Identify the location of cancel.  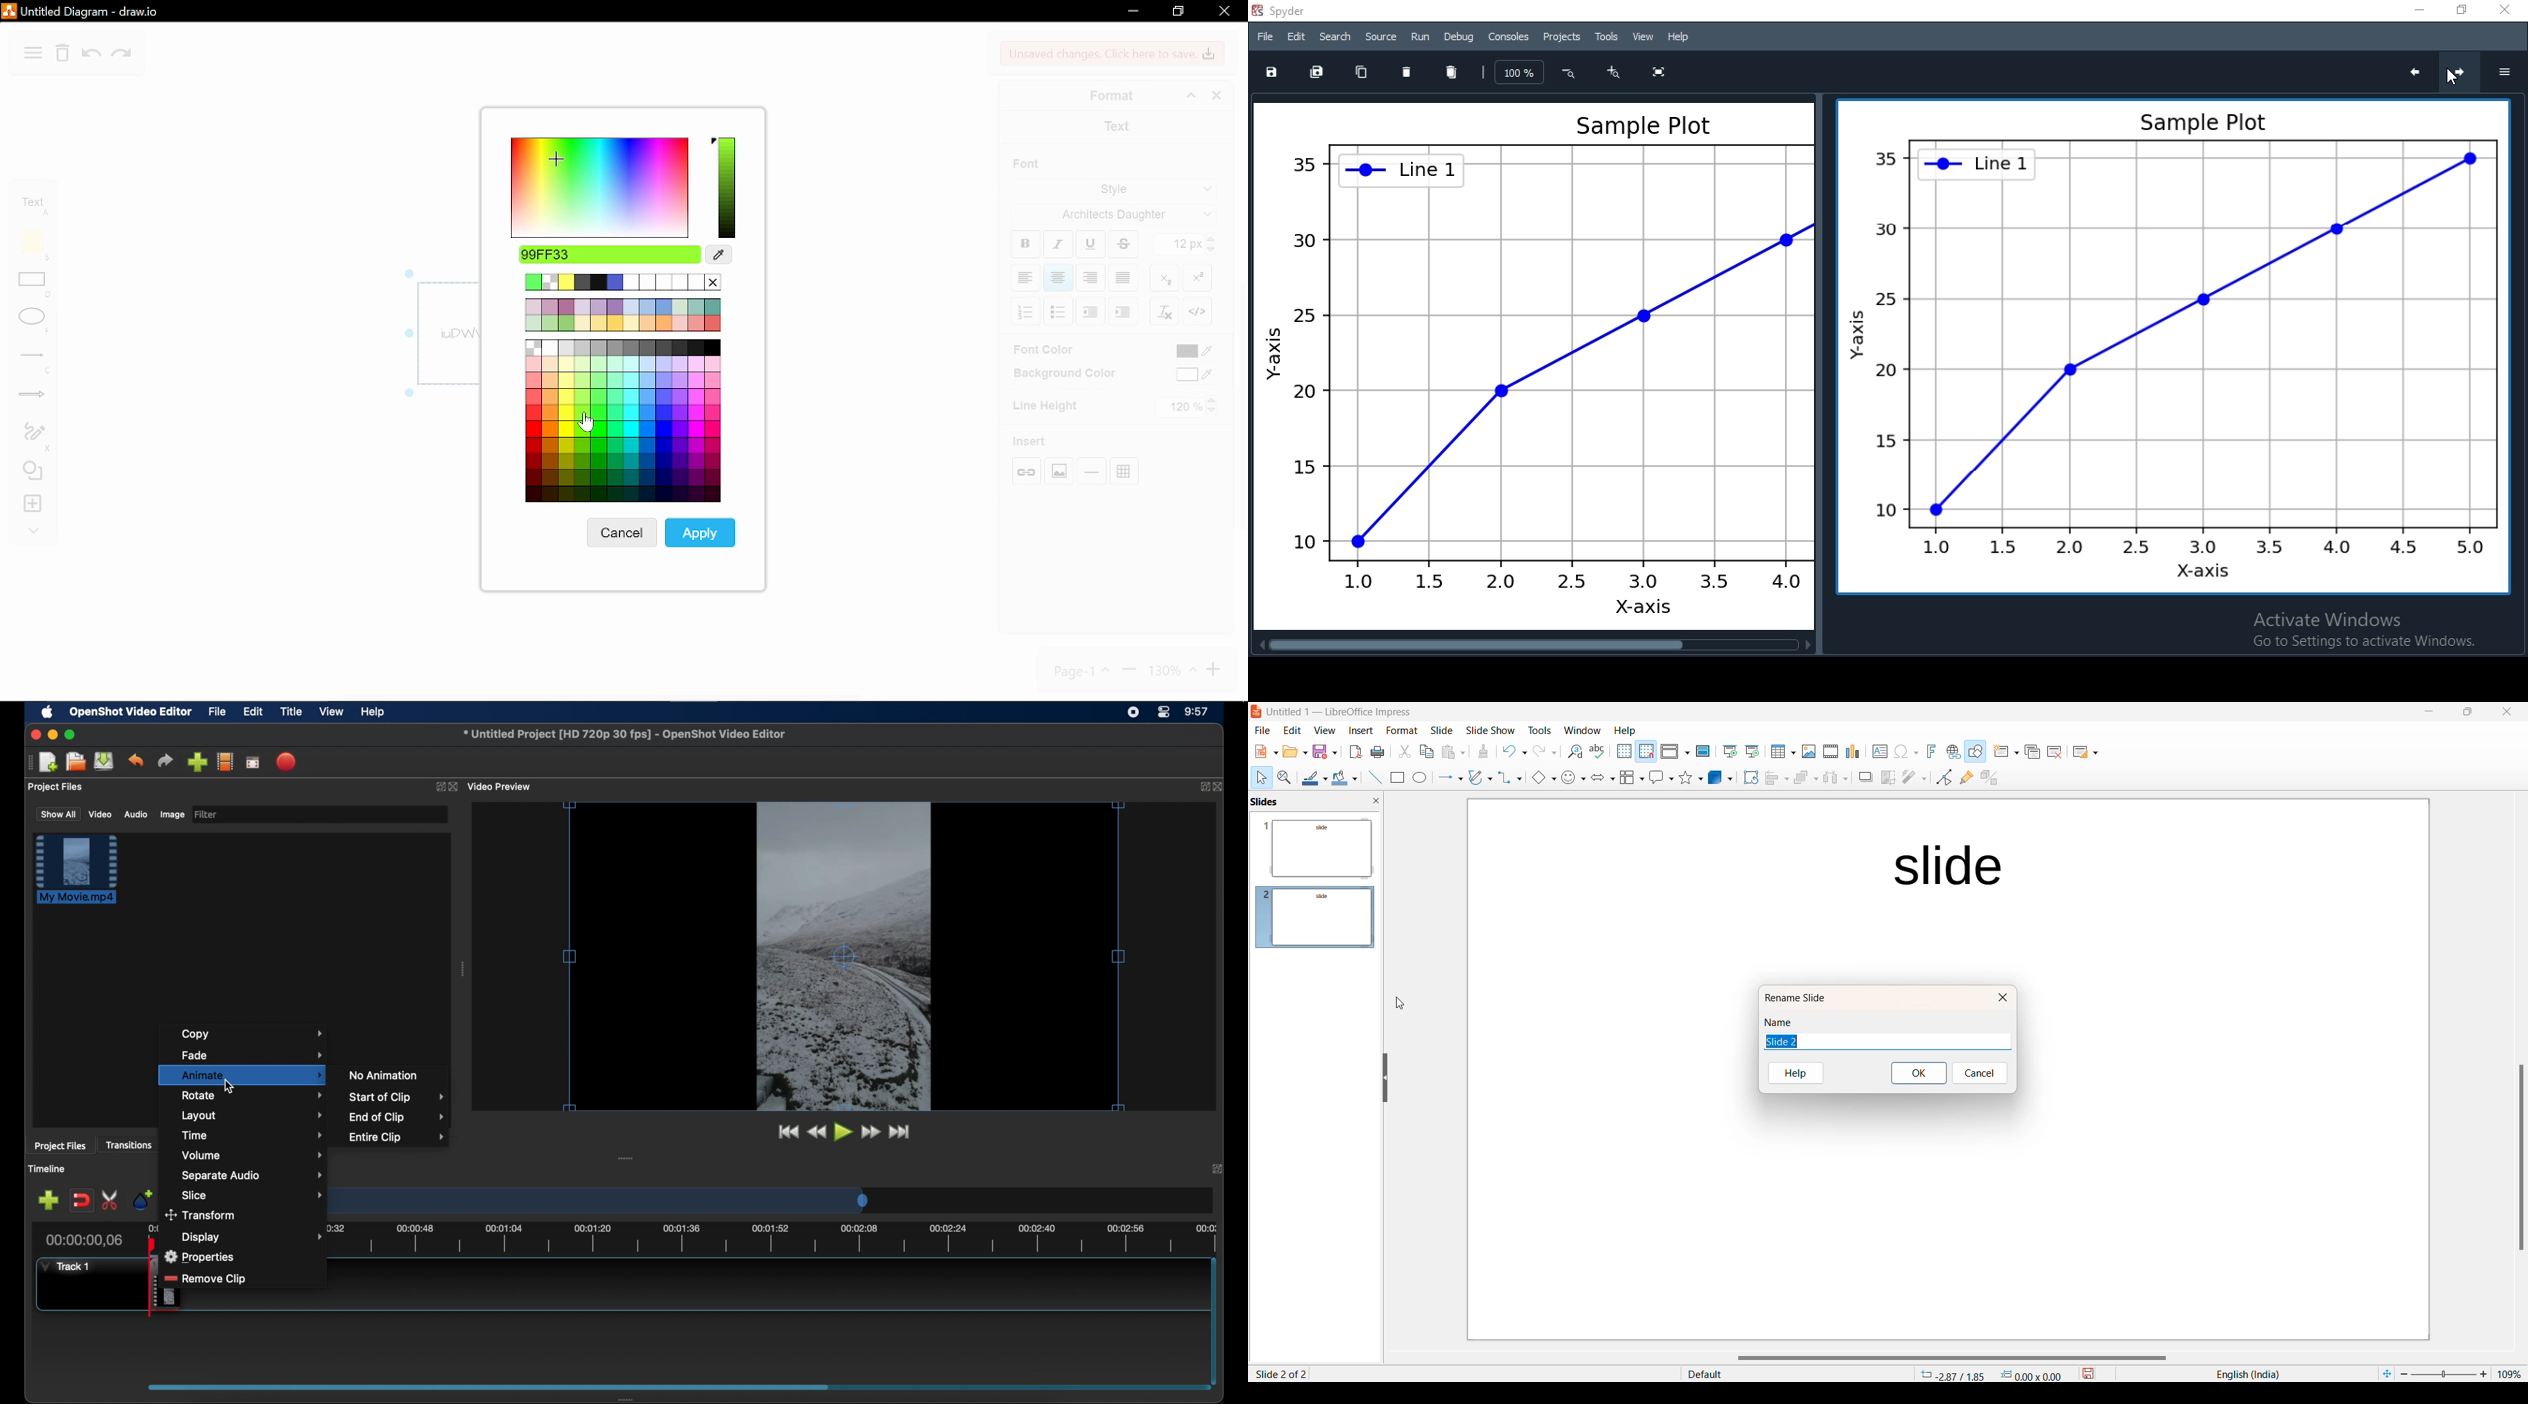
(1979, 1073).